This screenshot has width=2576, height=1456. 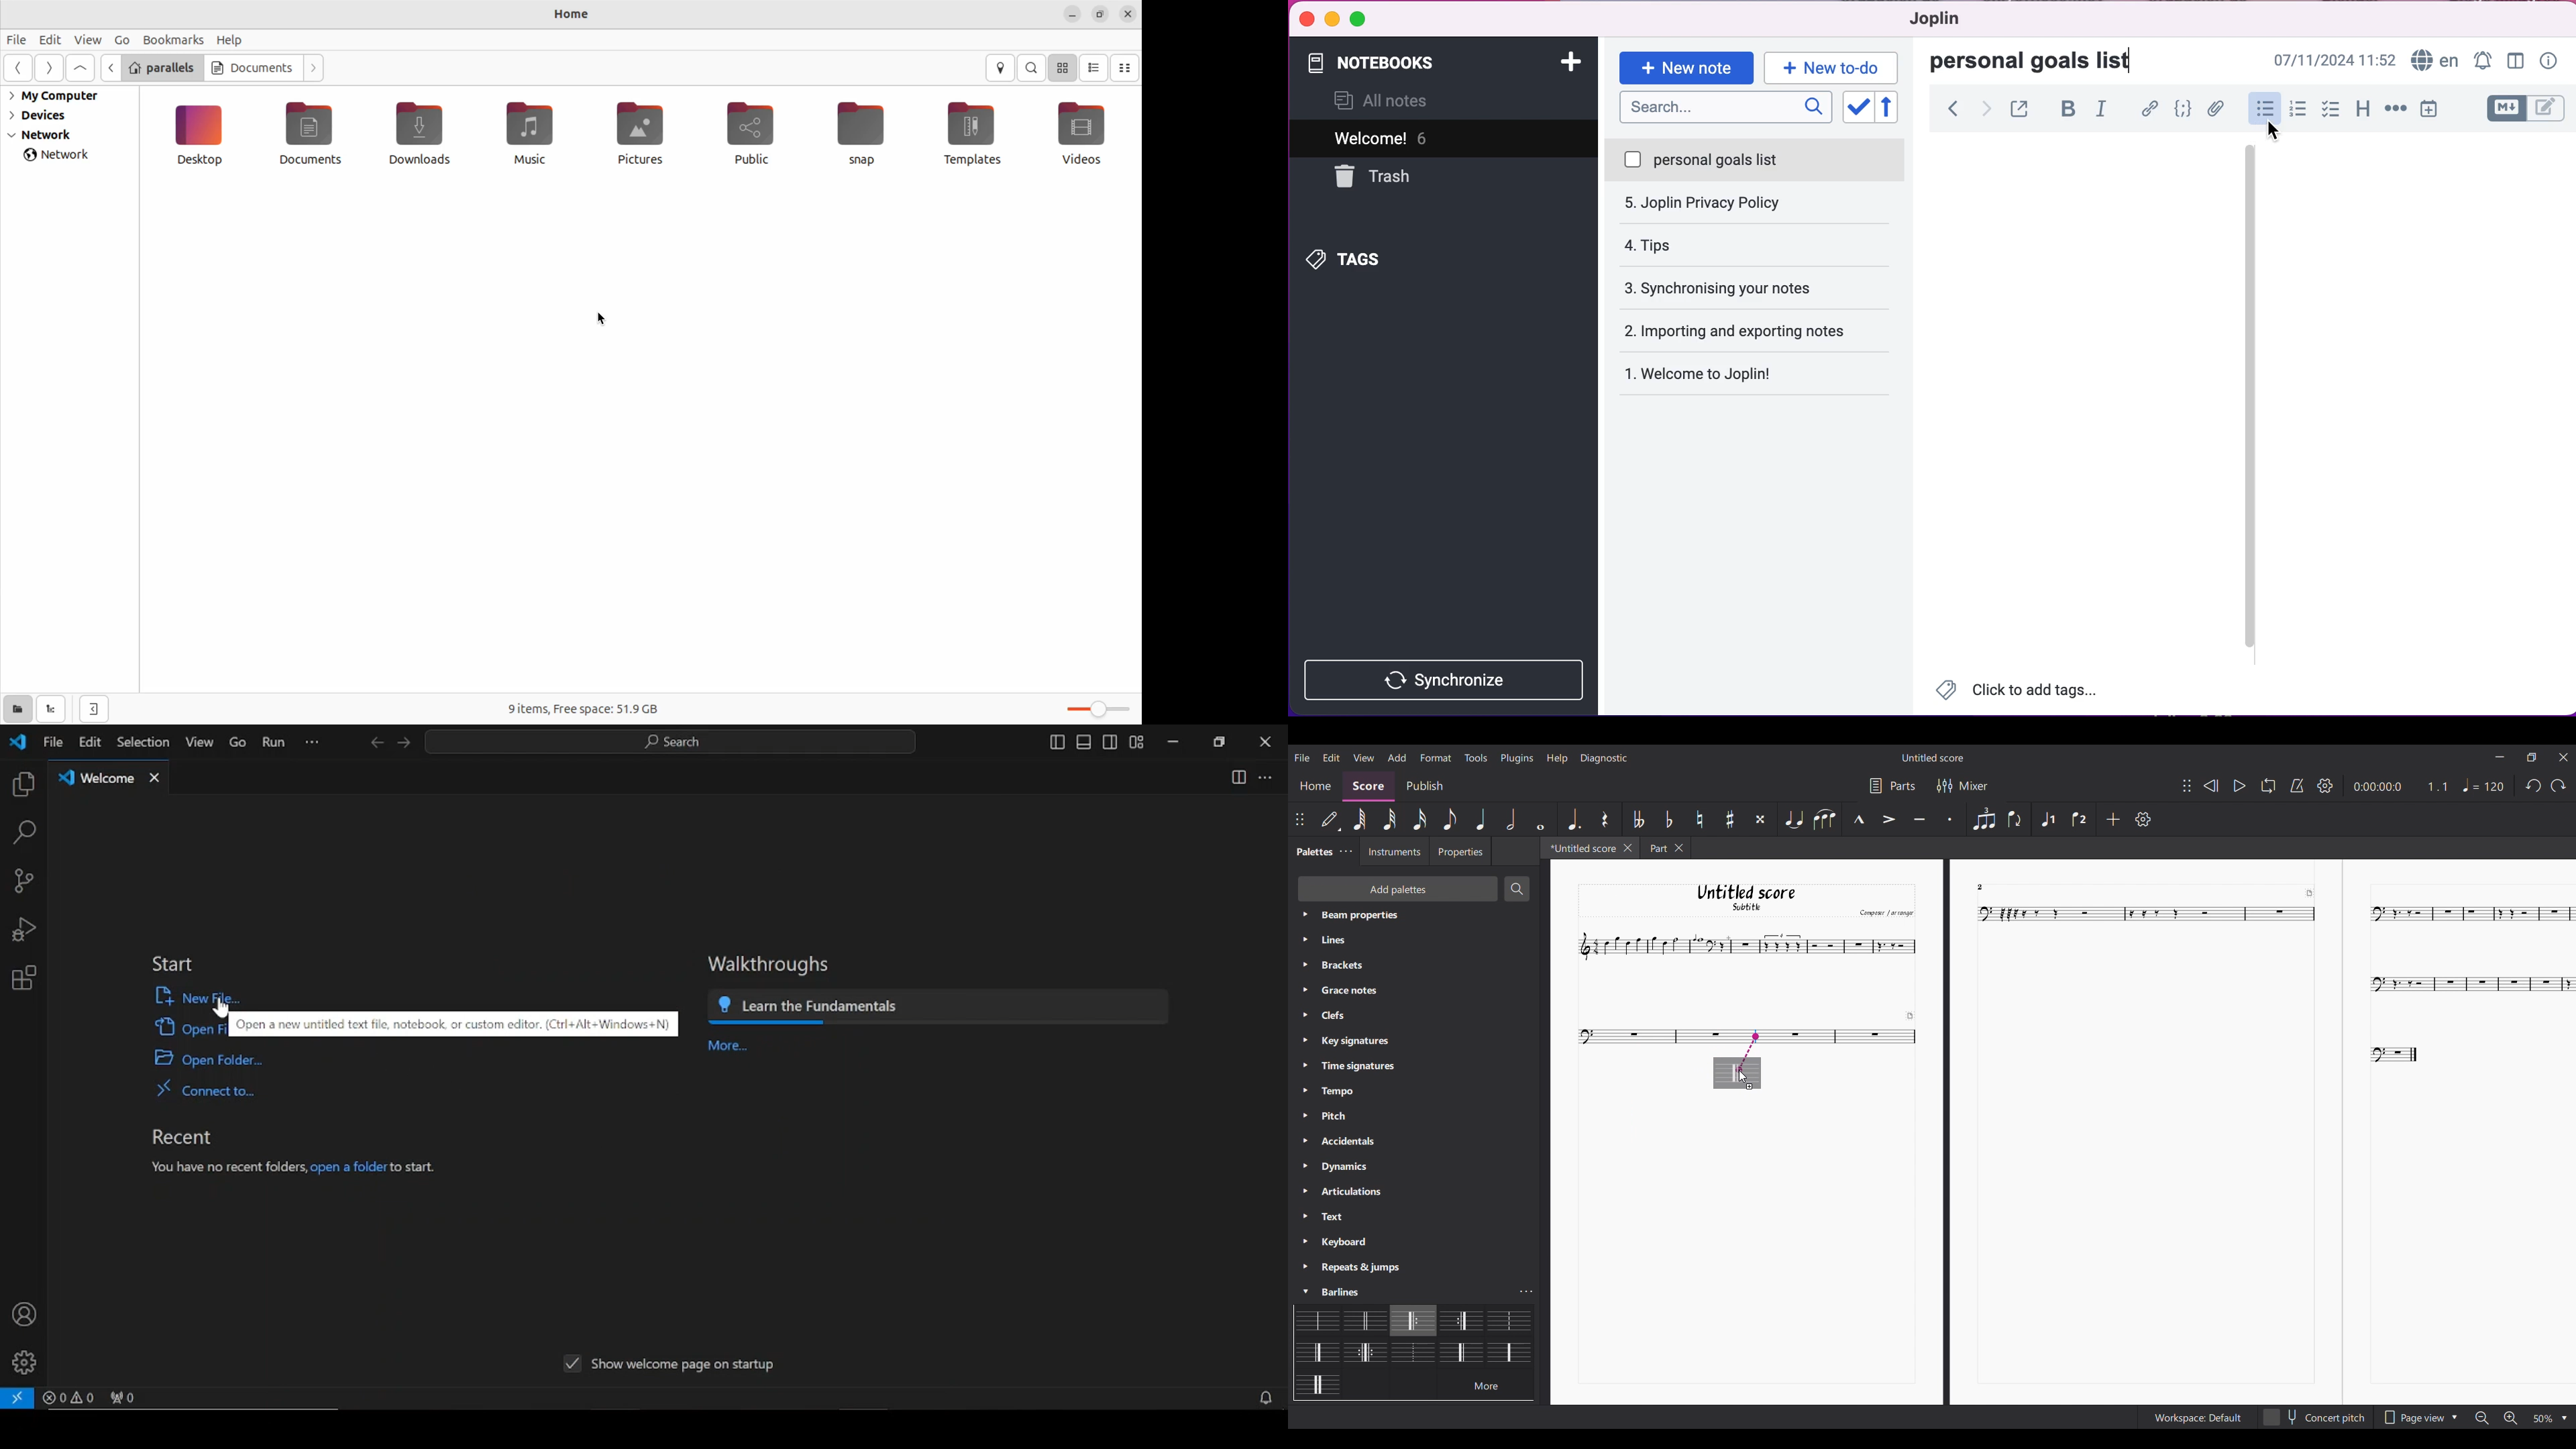 What do you see at coordinates (1306, 19) in the screenshot?
I see `close` at bounding box center [1306, 19].